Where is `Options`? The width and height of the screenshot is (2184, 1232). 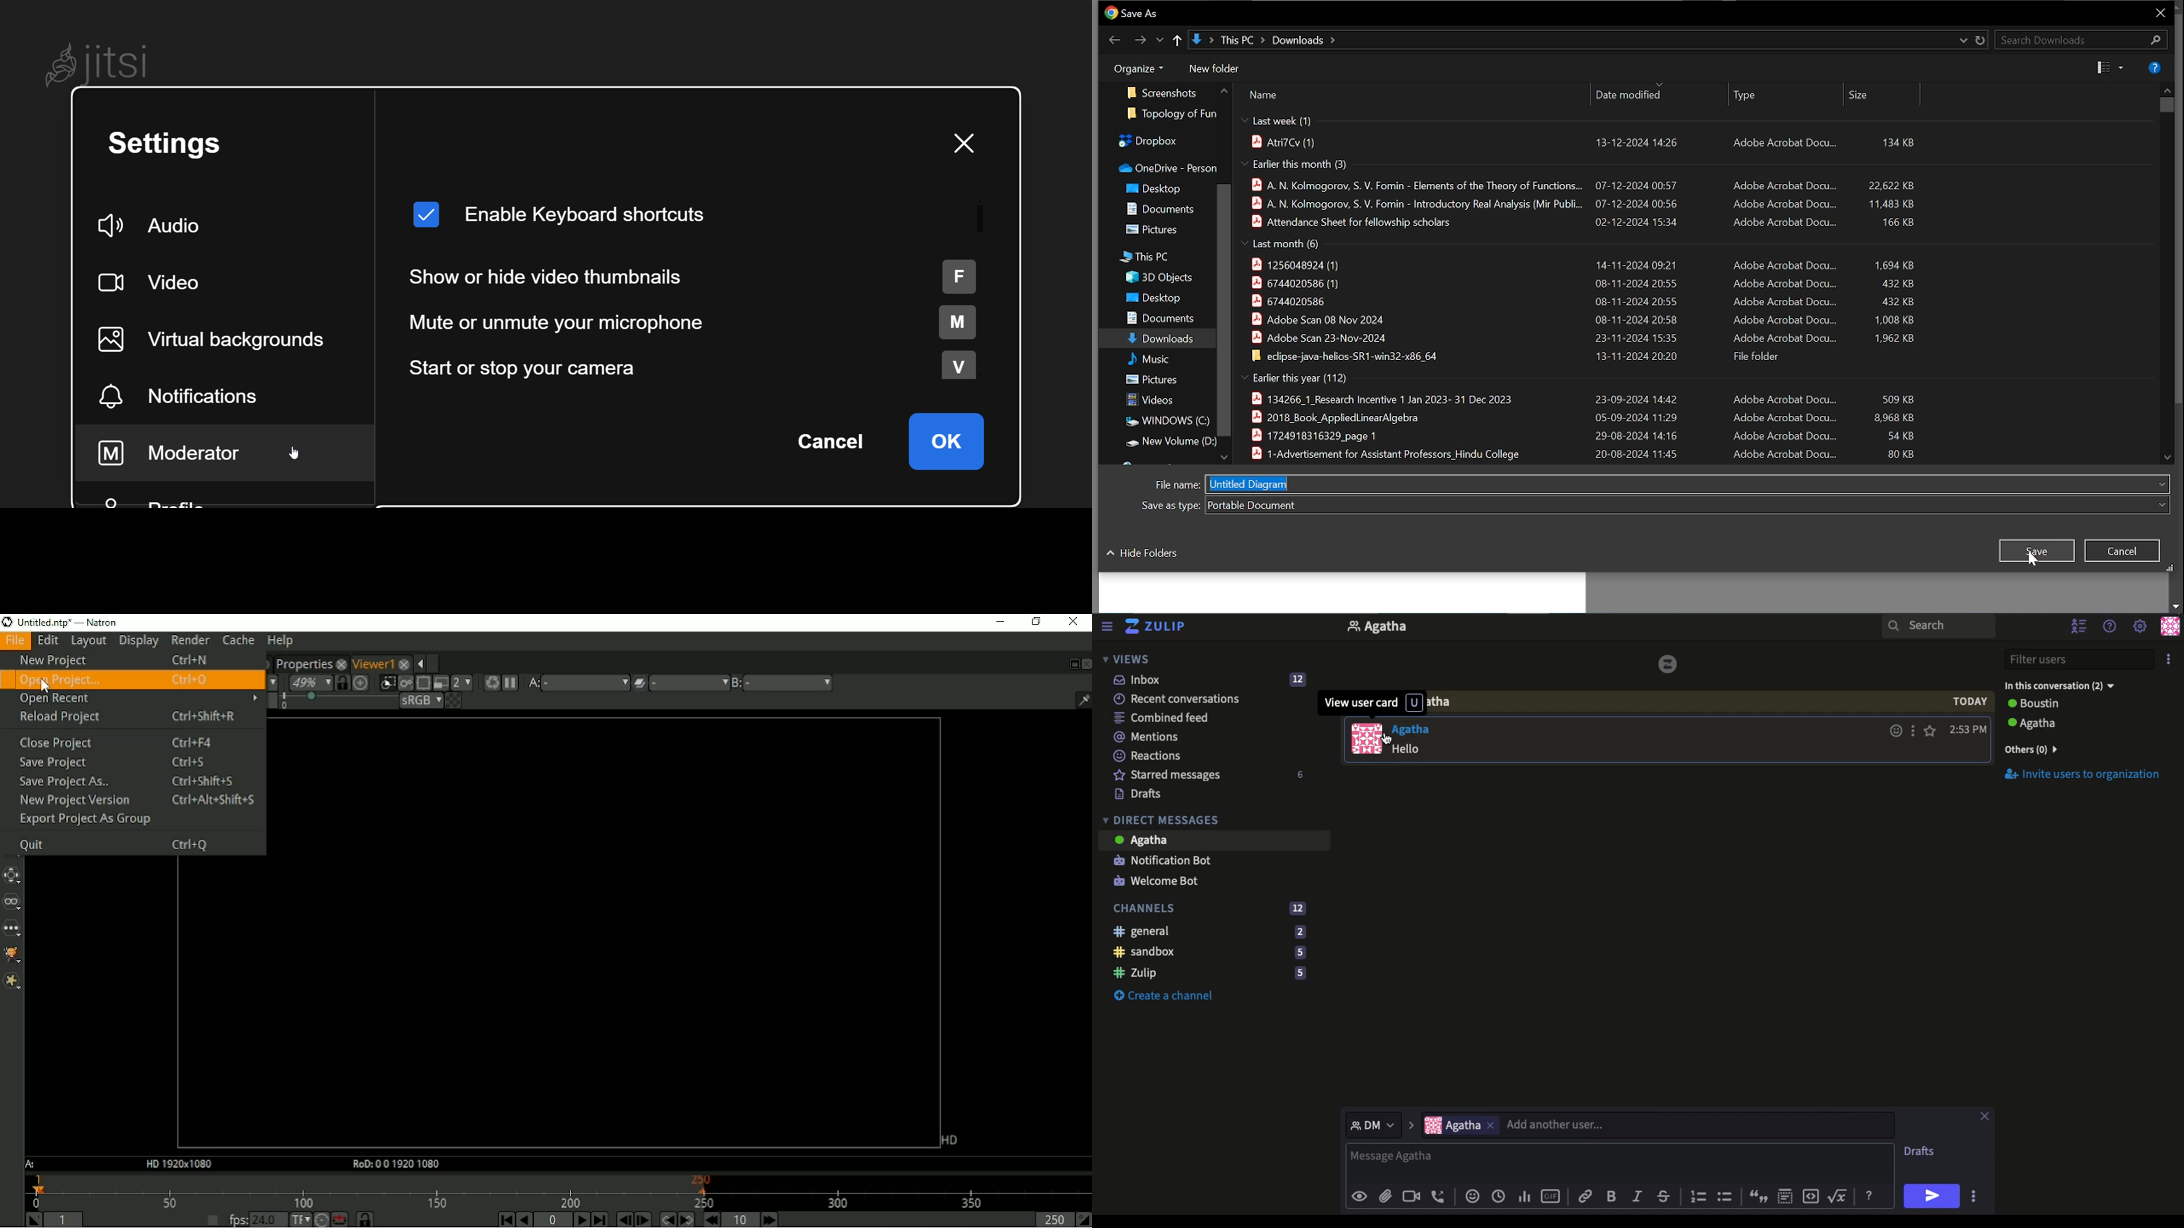 Options is located at coordinates (1912, 731).